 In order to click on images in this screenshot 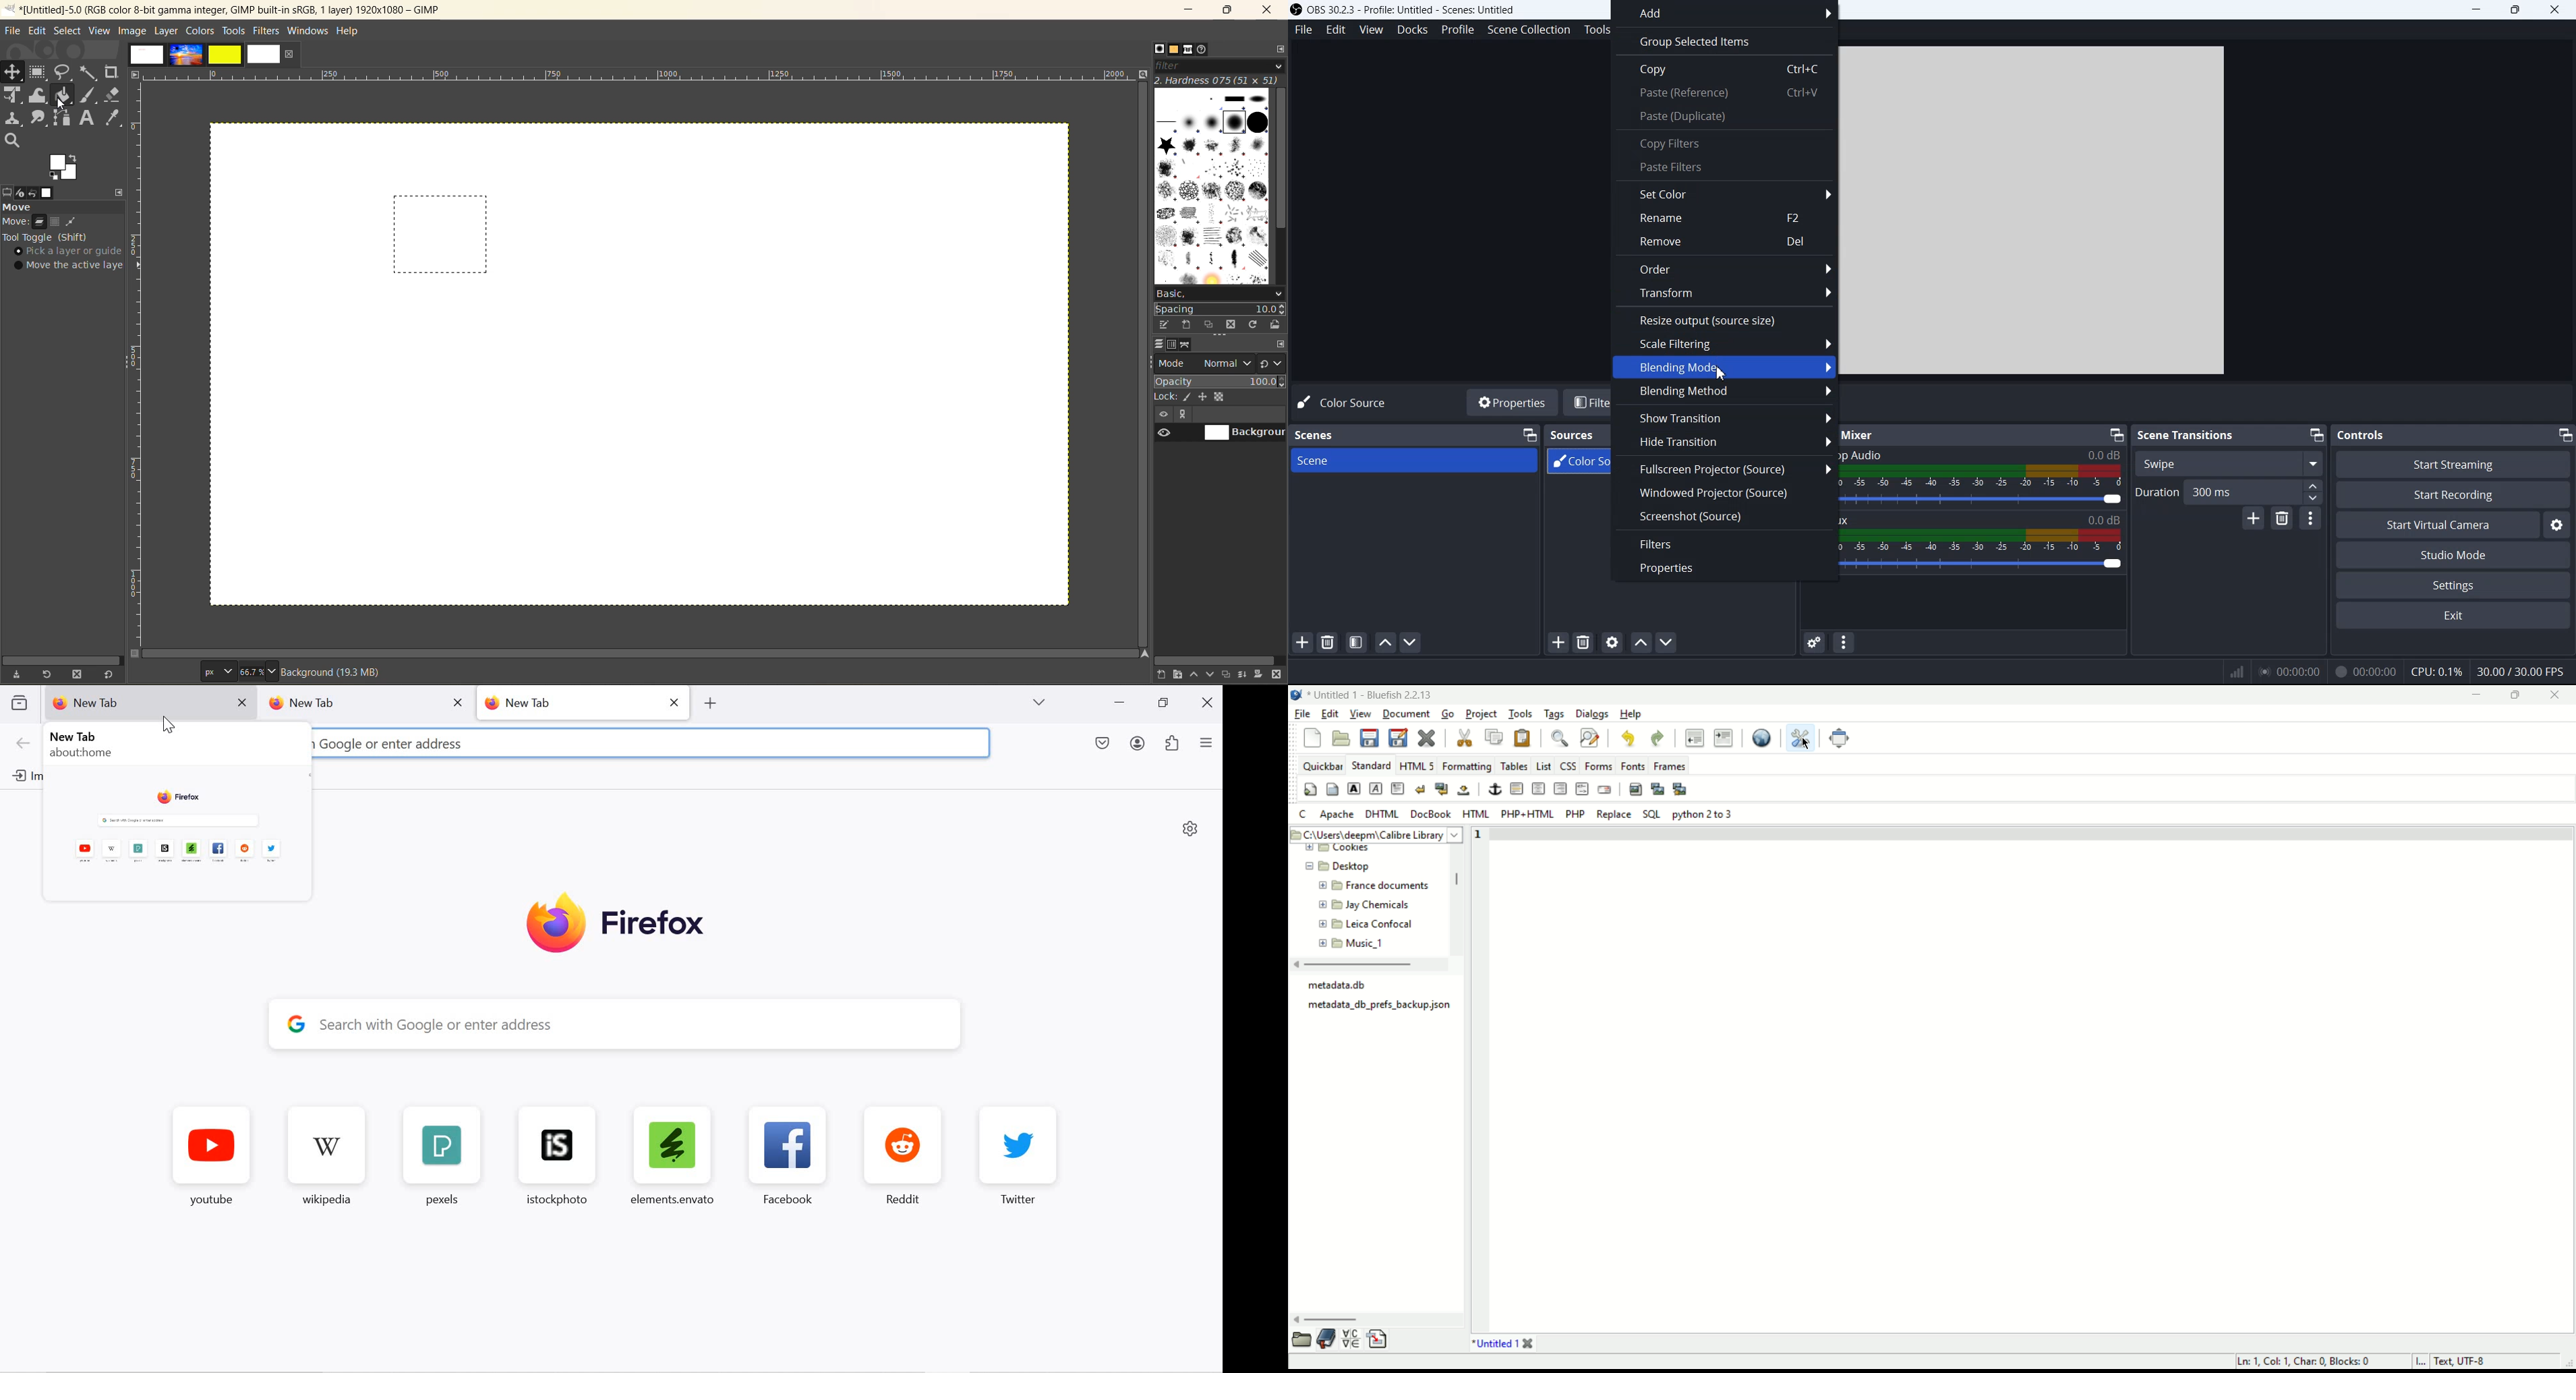, I will do `click(48, 192)`.